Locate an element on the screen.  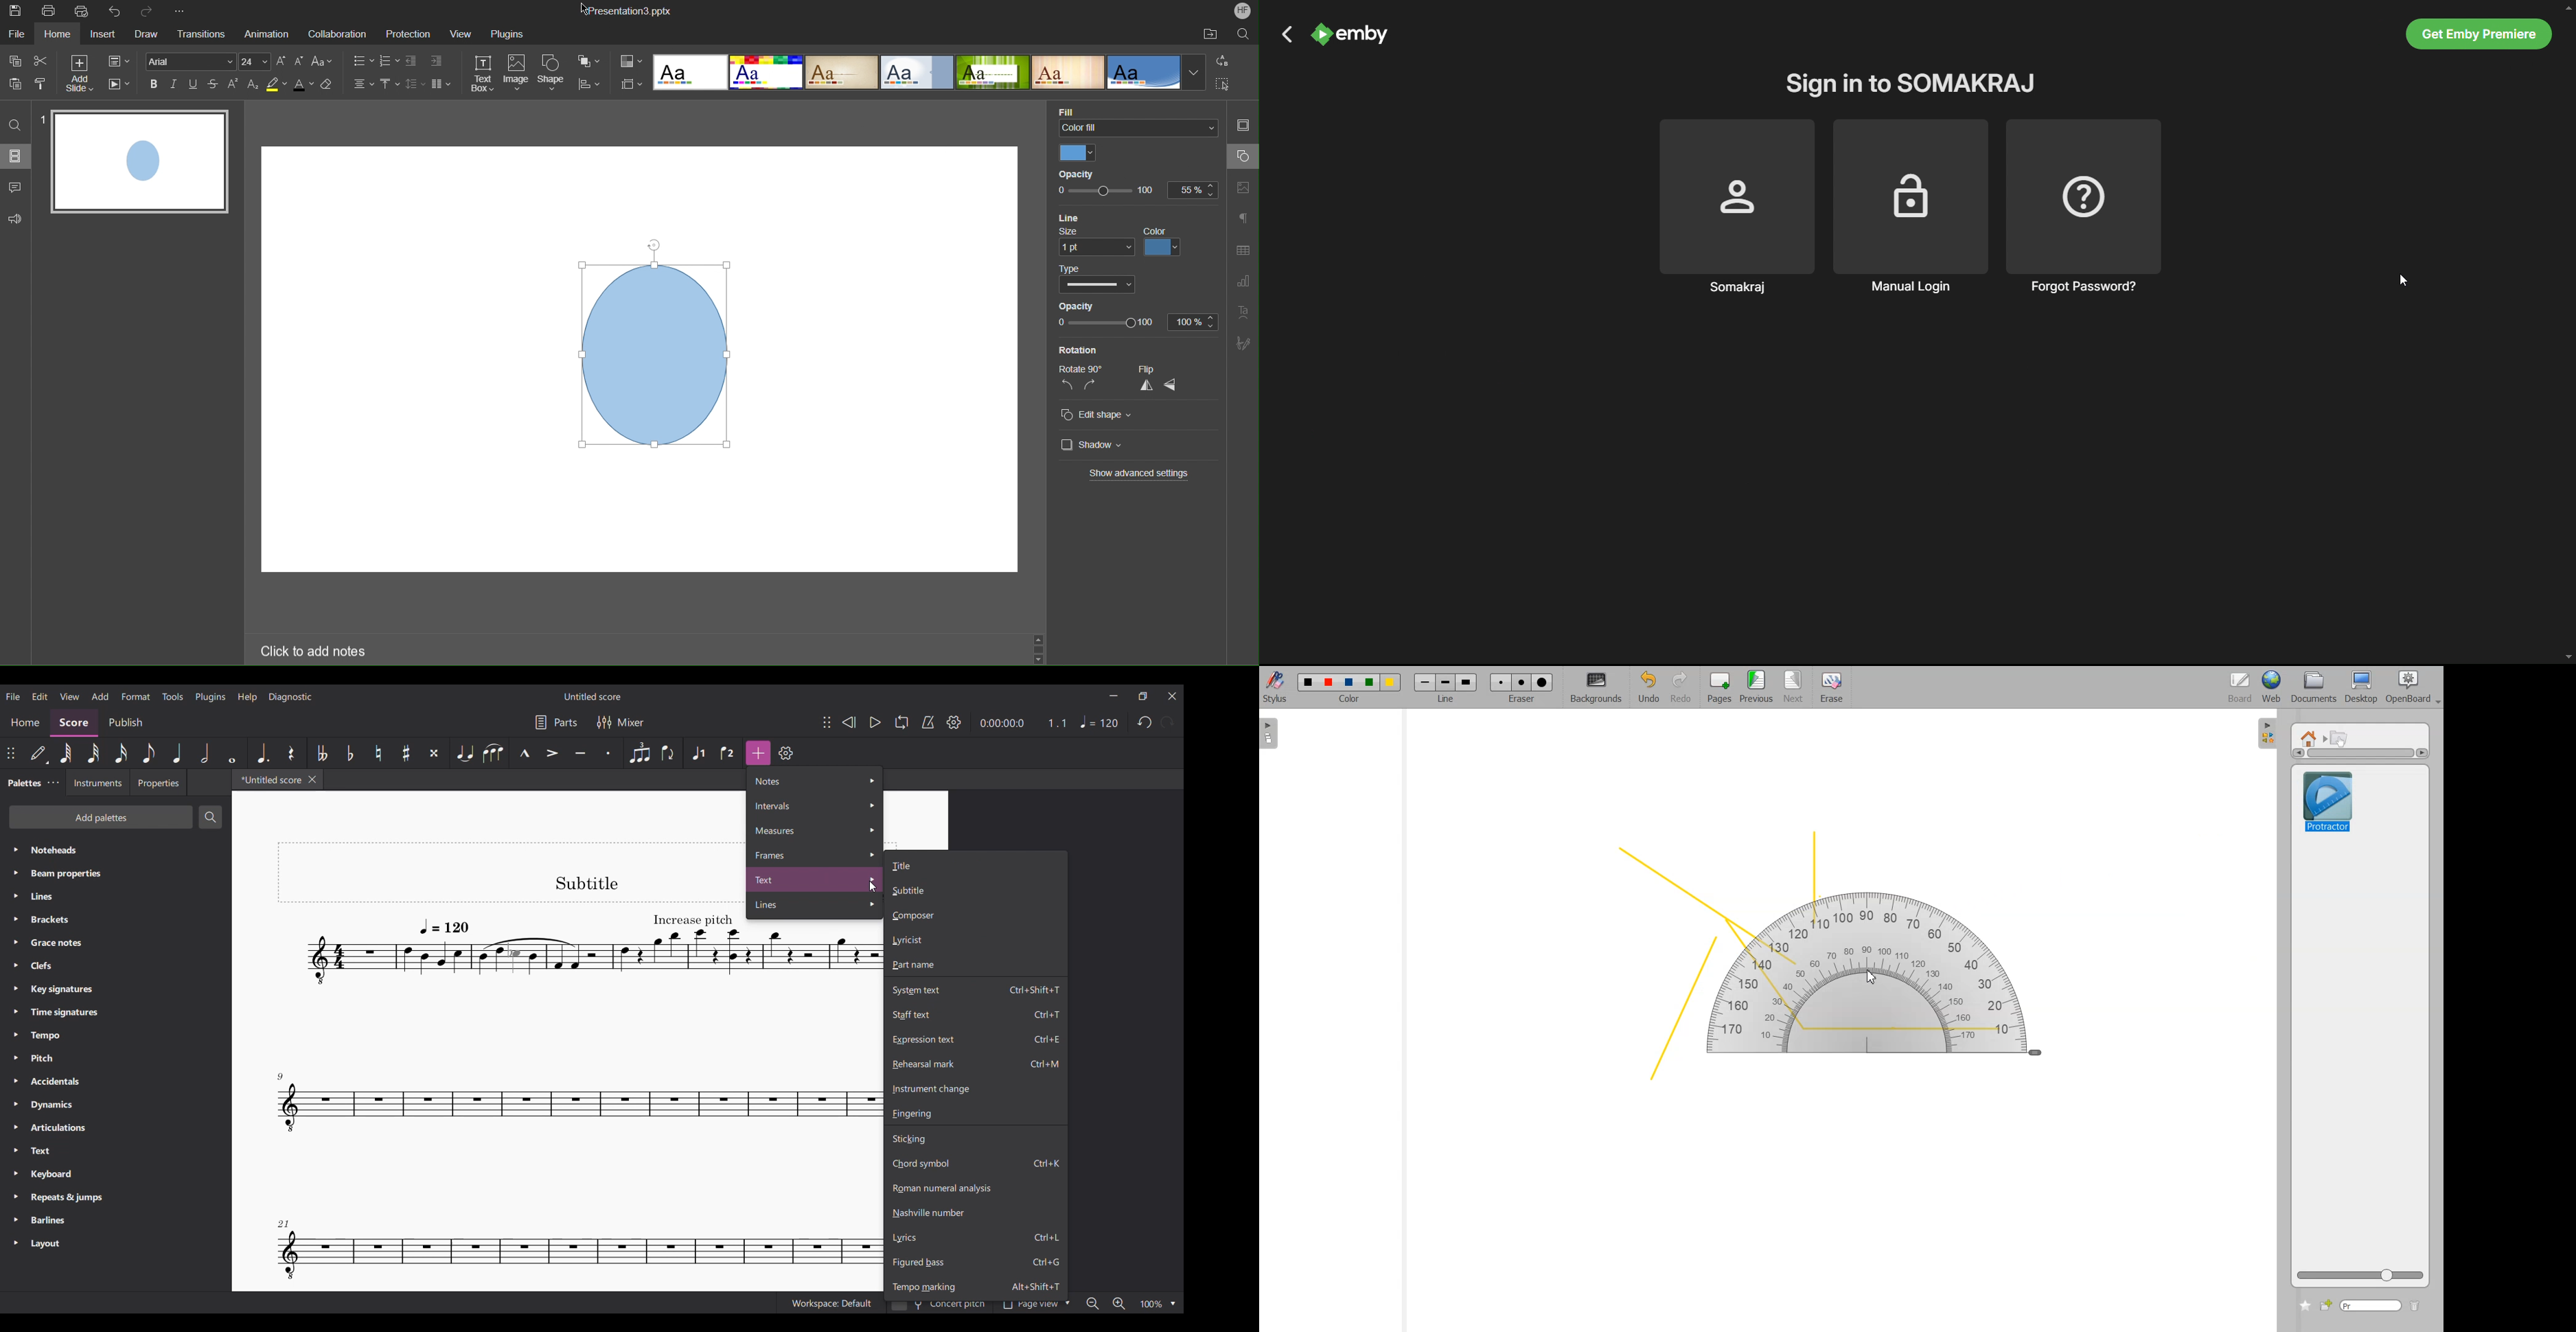
Account is located at coordinates (1244, 11).